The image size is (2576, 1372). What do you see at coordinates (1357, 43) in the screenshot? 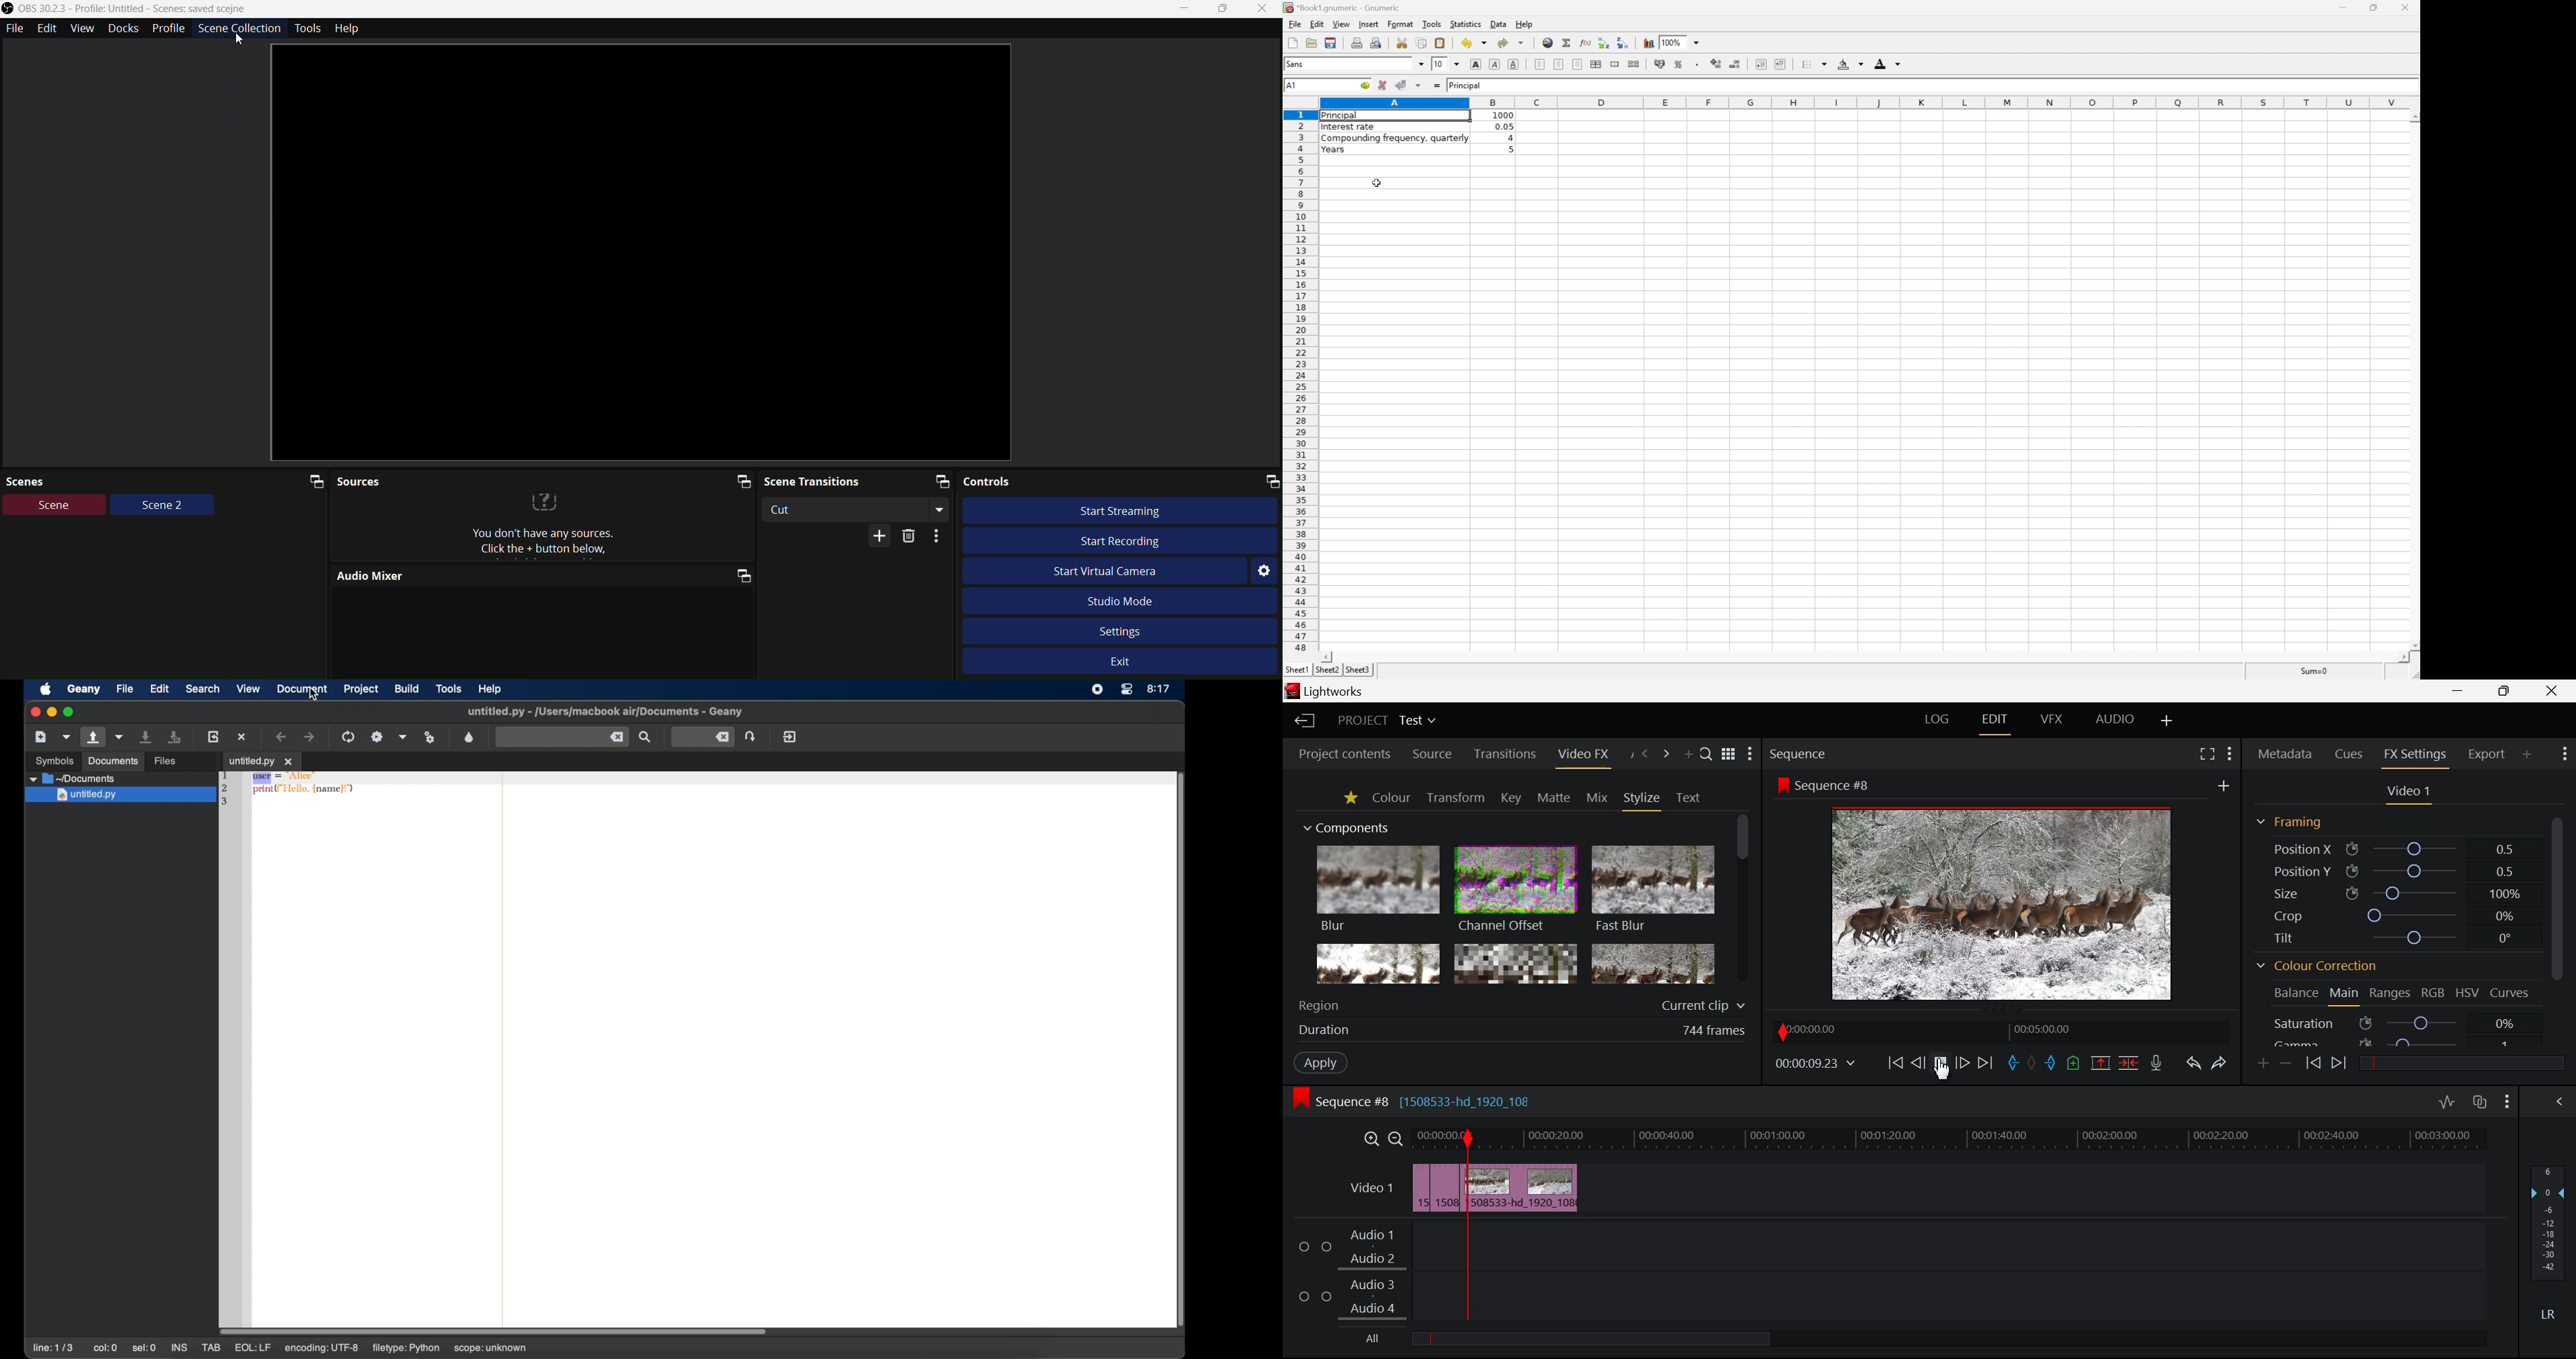
I see `print` at bounding box center [1357, 43].